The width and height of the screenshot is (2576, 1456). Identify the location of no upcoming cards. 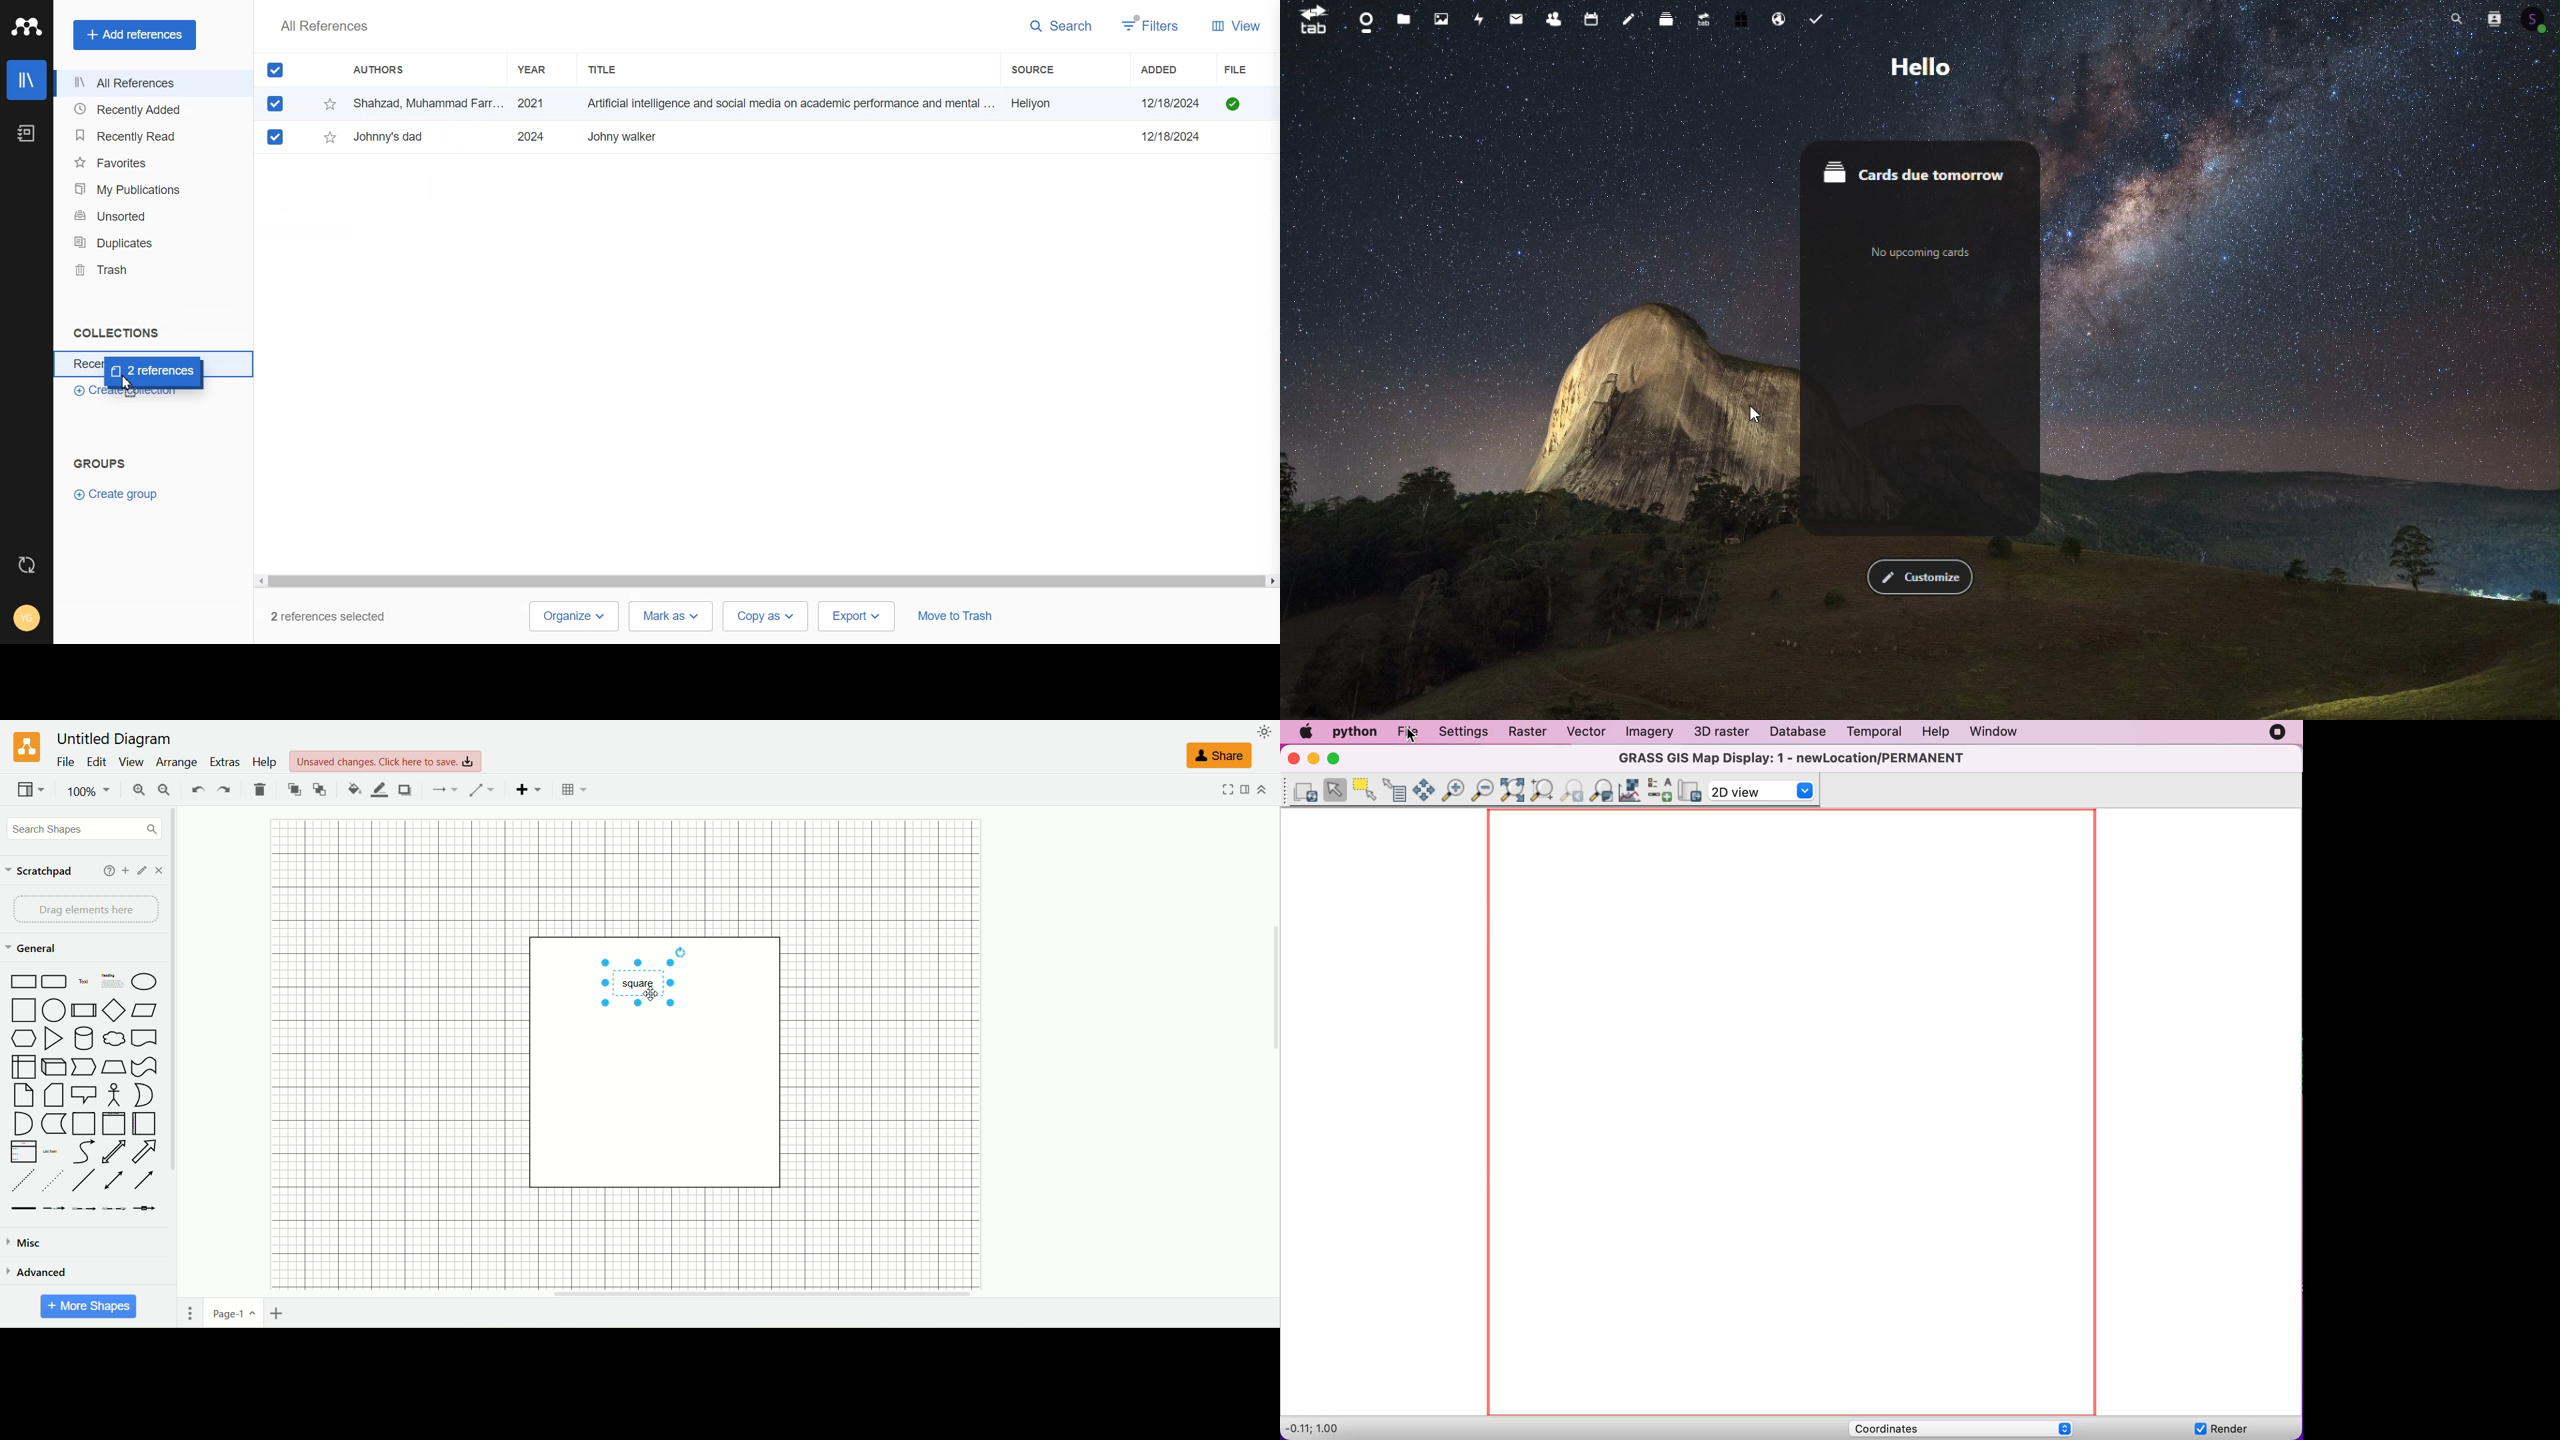
(1921, 252).